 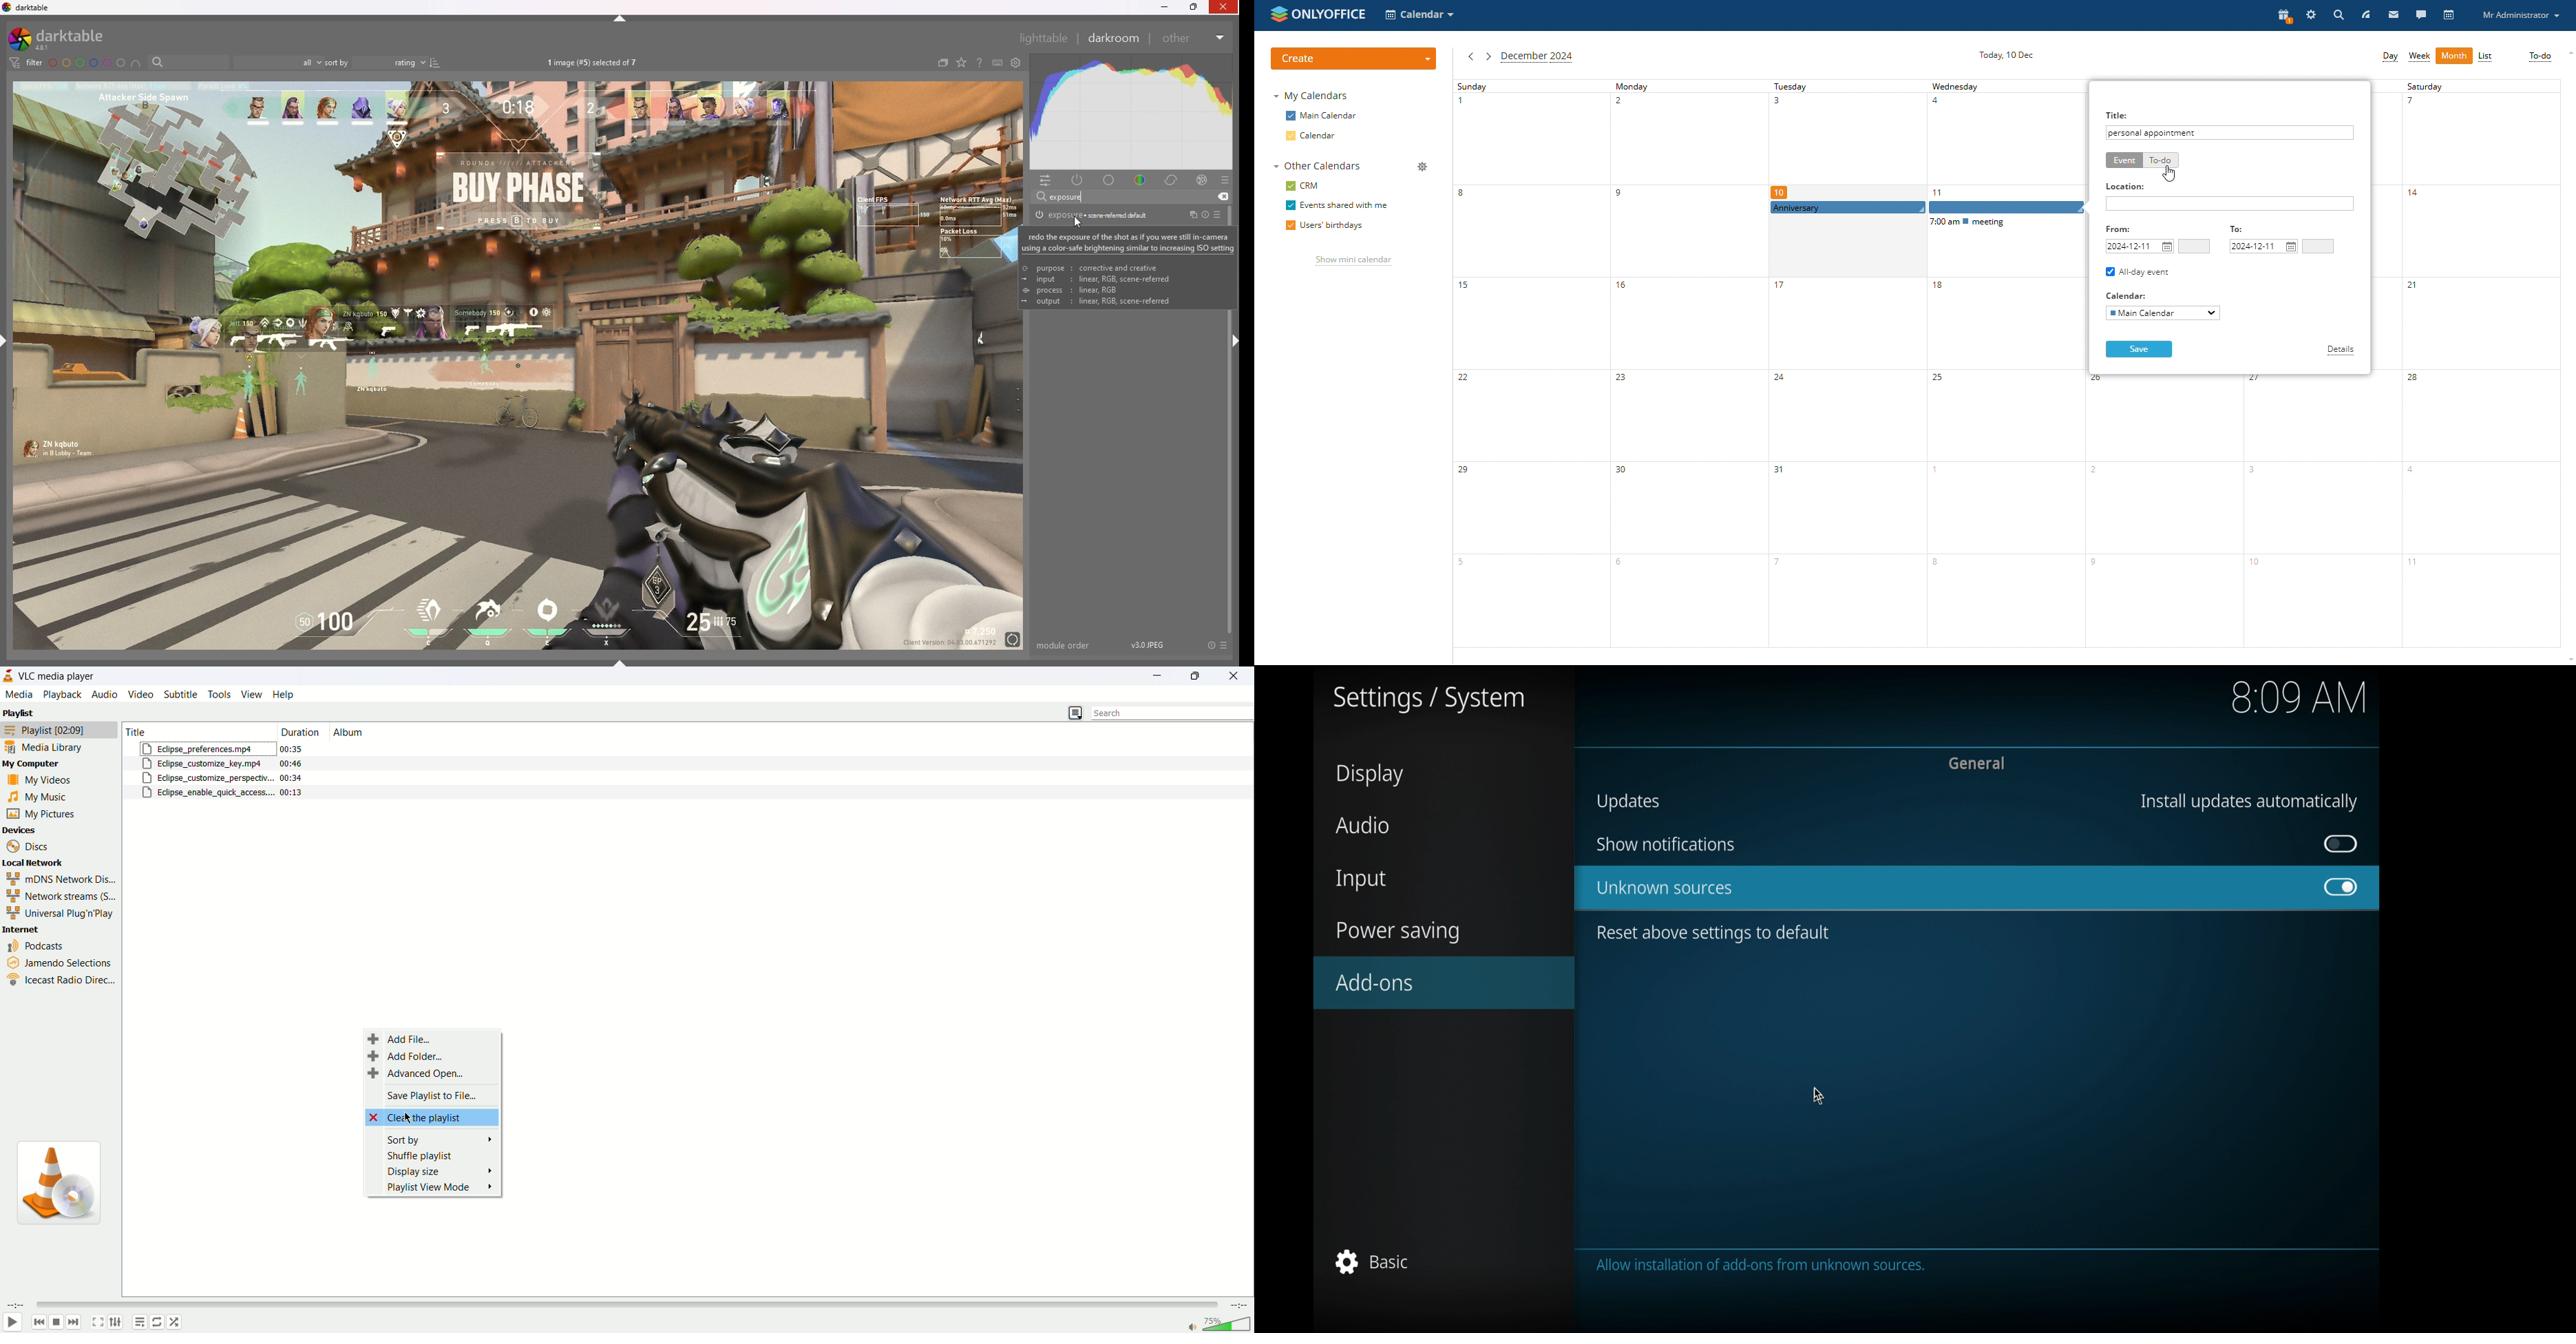 I want to click on minimize, so click(x=1163, y=676).